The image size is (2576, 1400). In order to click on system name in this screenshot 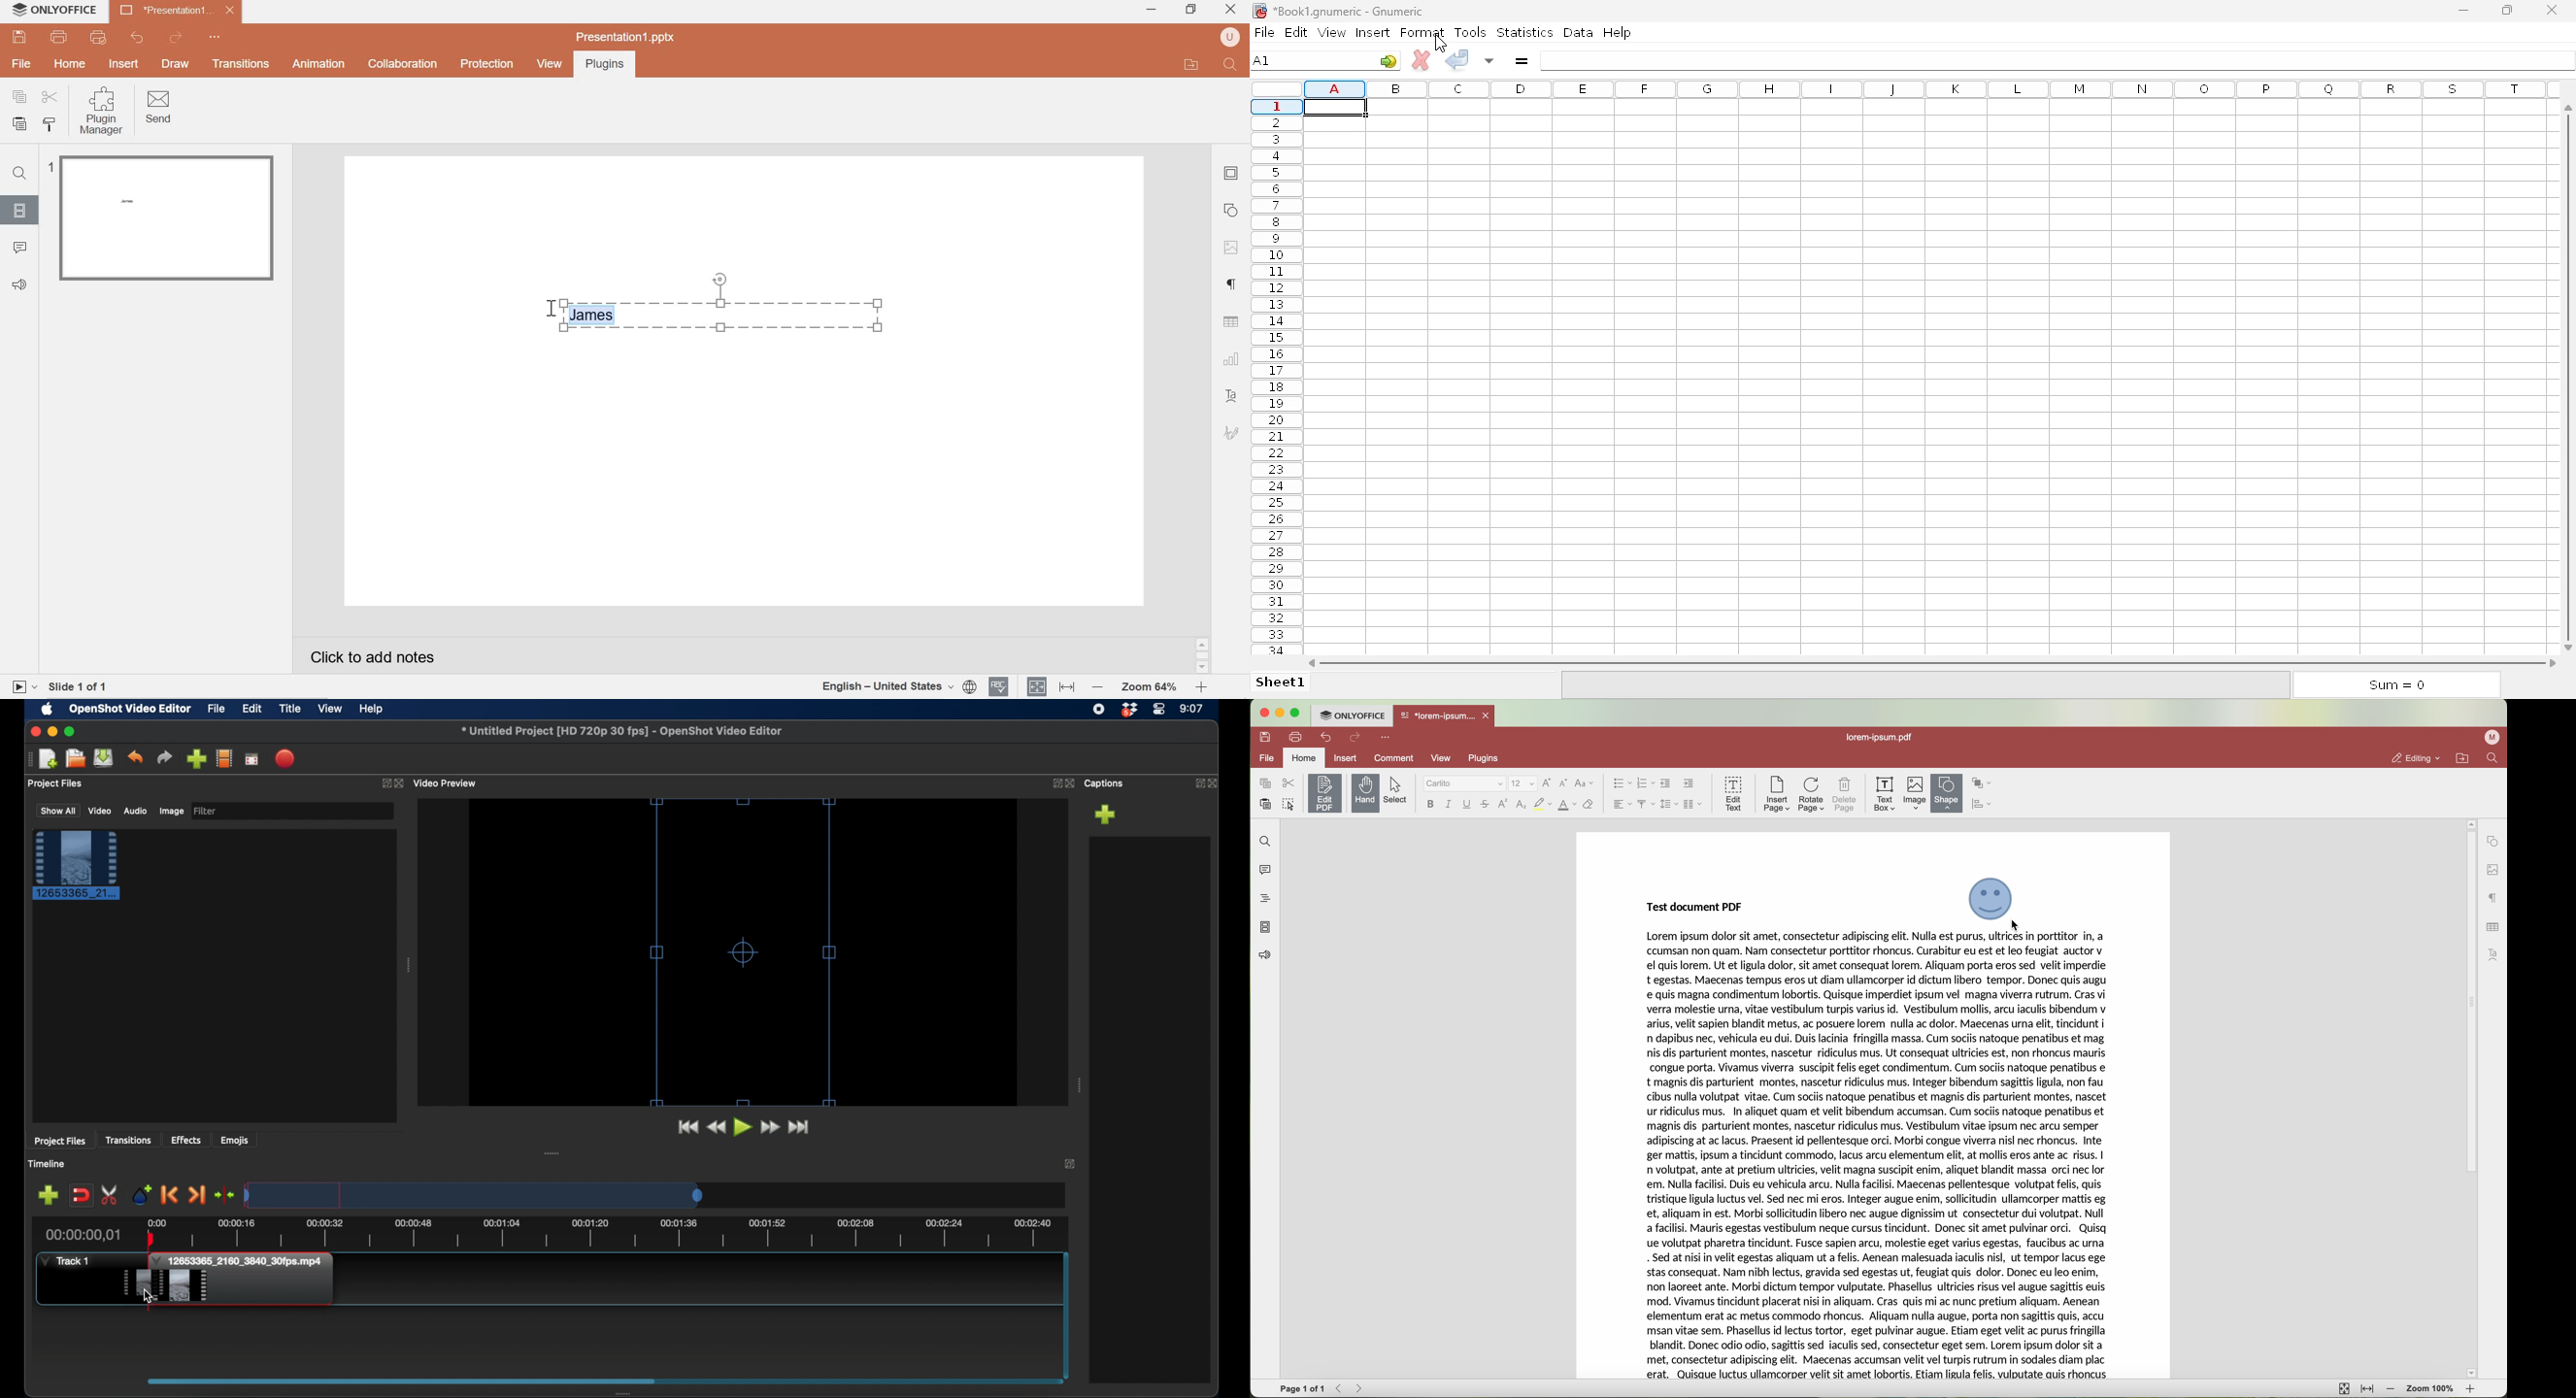, I will do `click(70, 10)`.